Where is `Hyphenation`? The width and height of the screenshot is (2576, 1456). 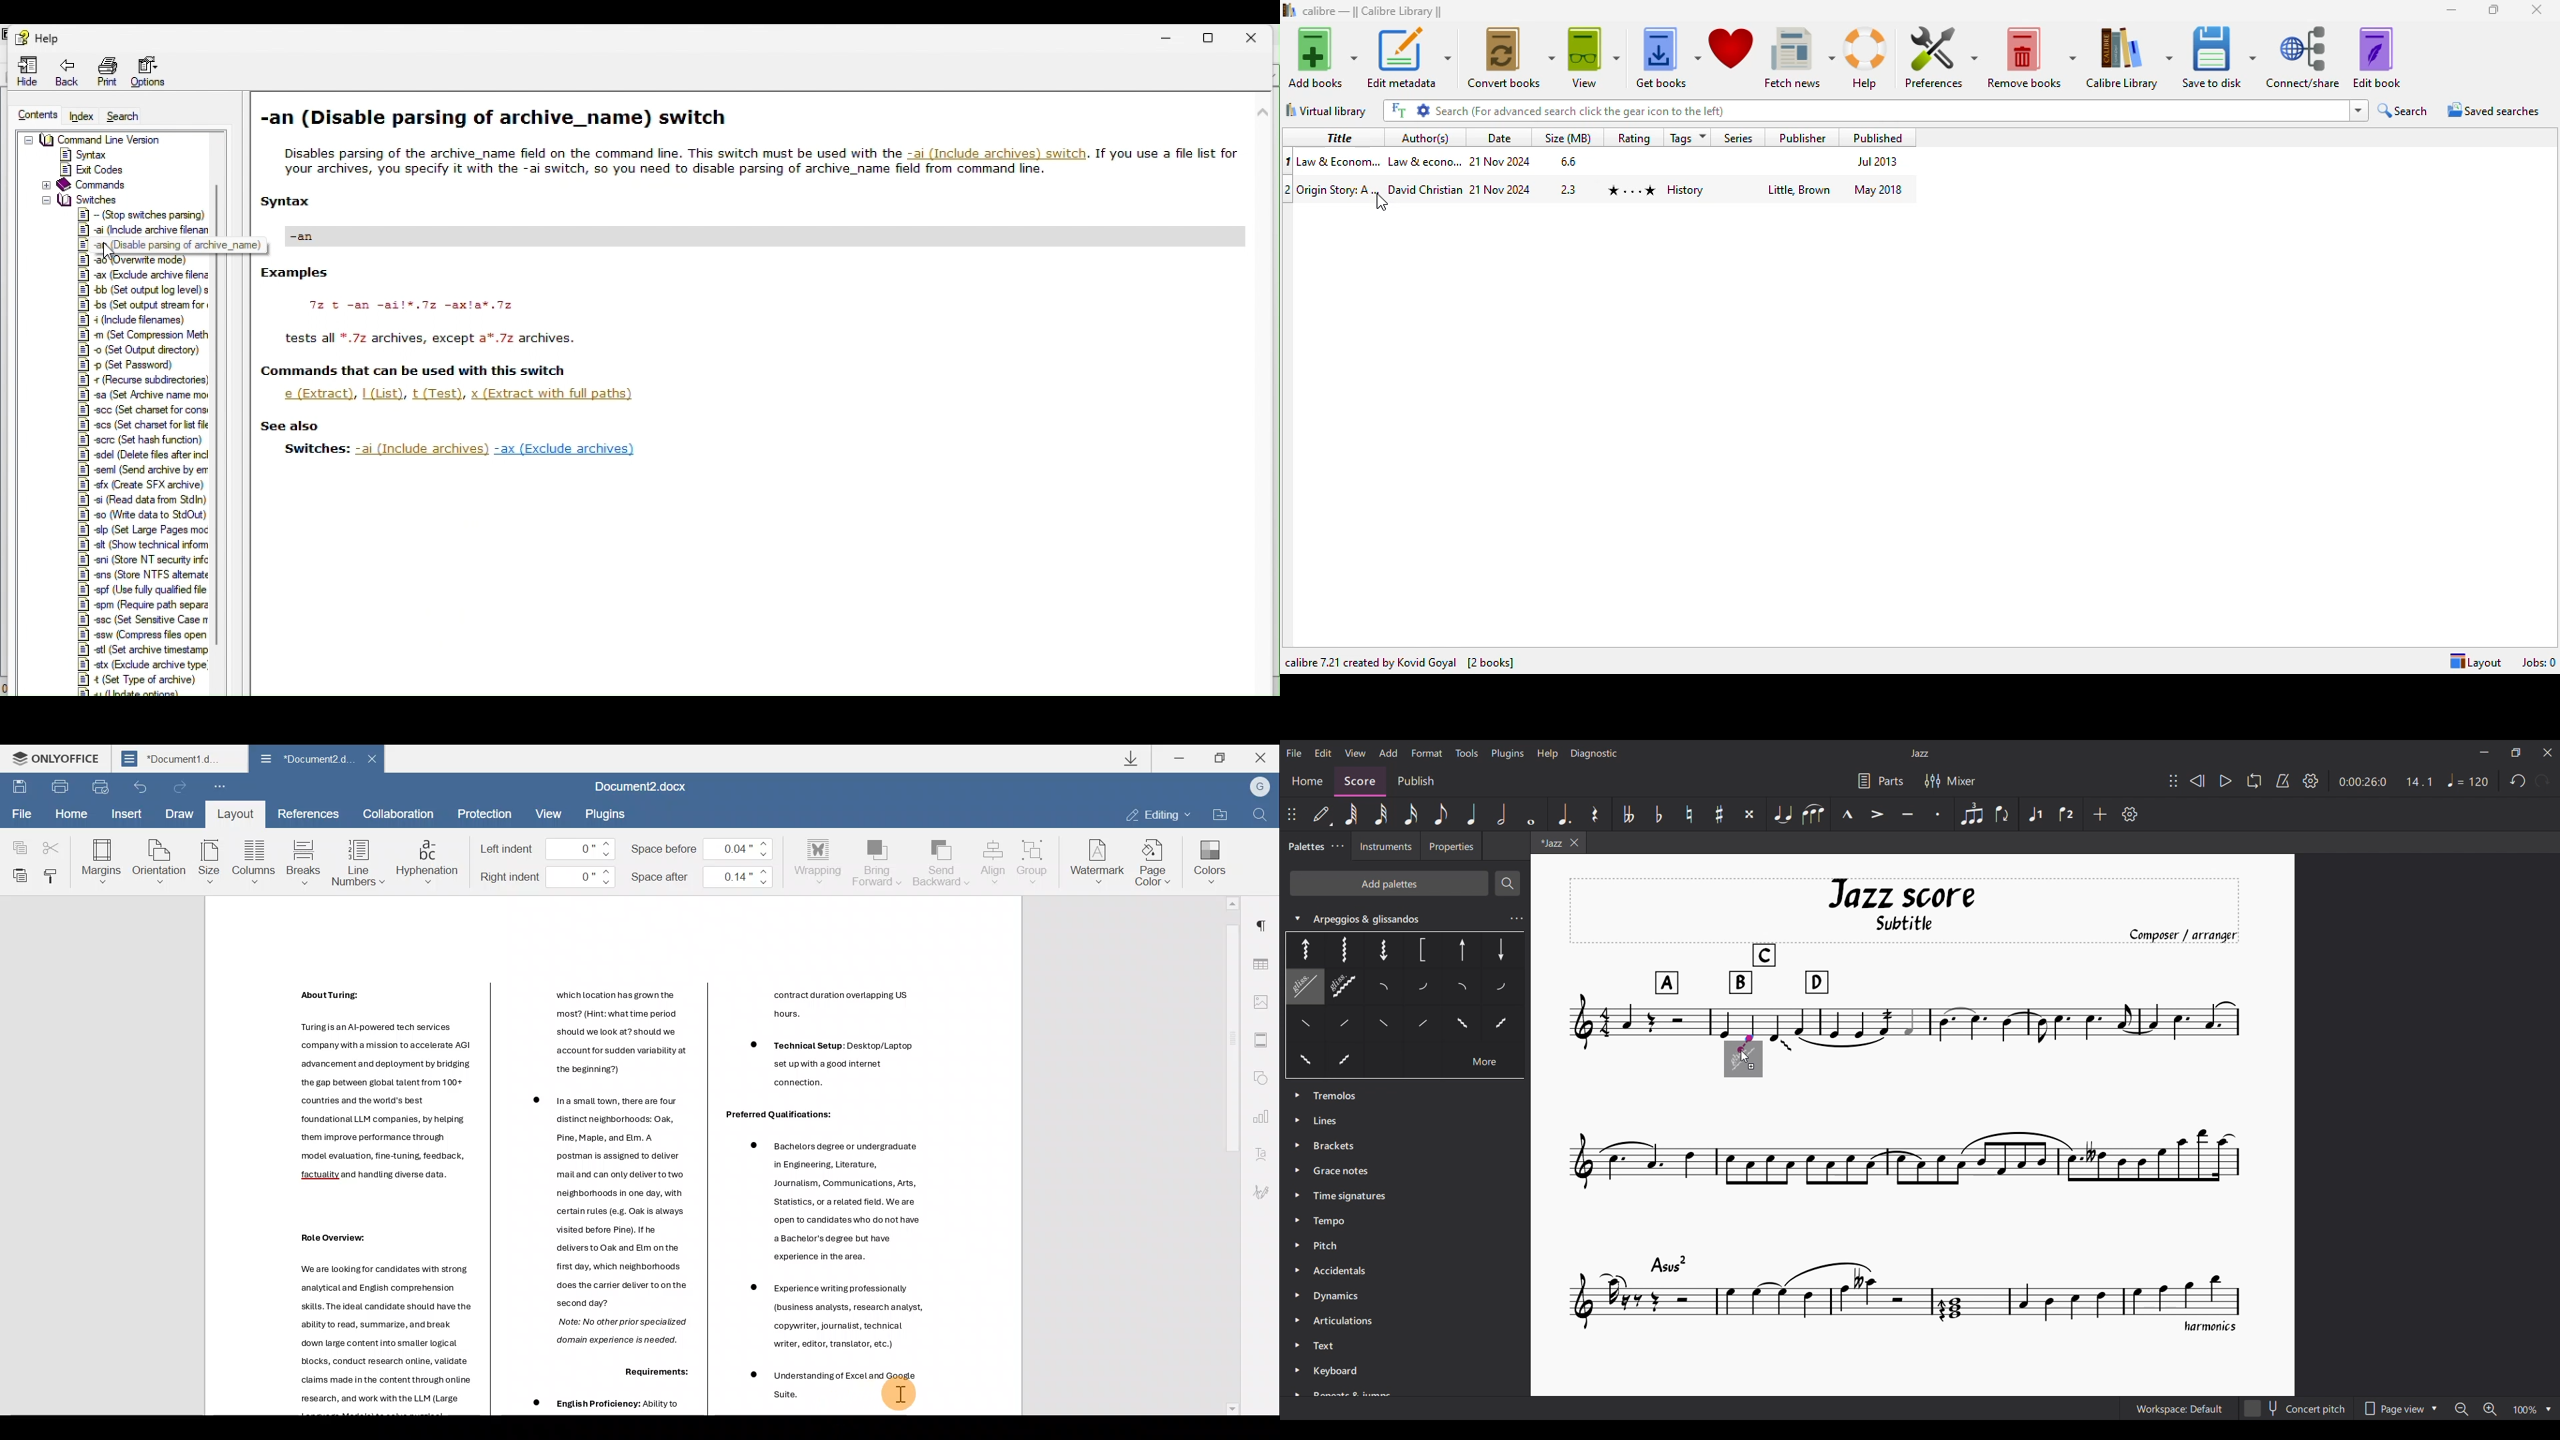 Hyphenation is located at coordinates (428, 859).